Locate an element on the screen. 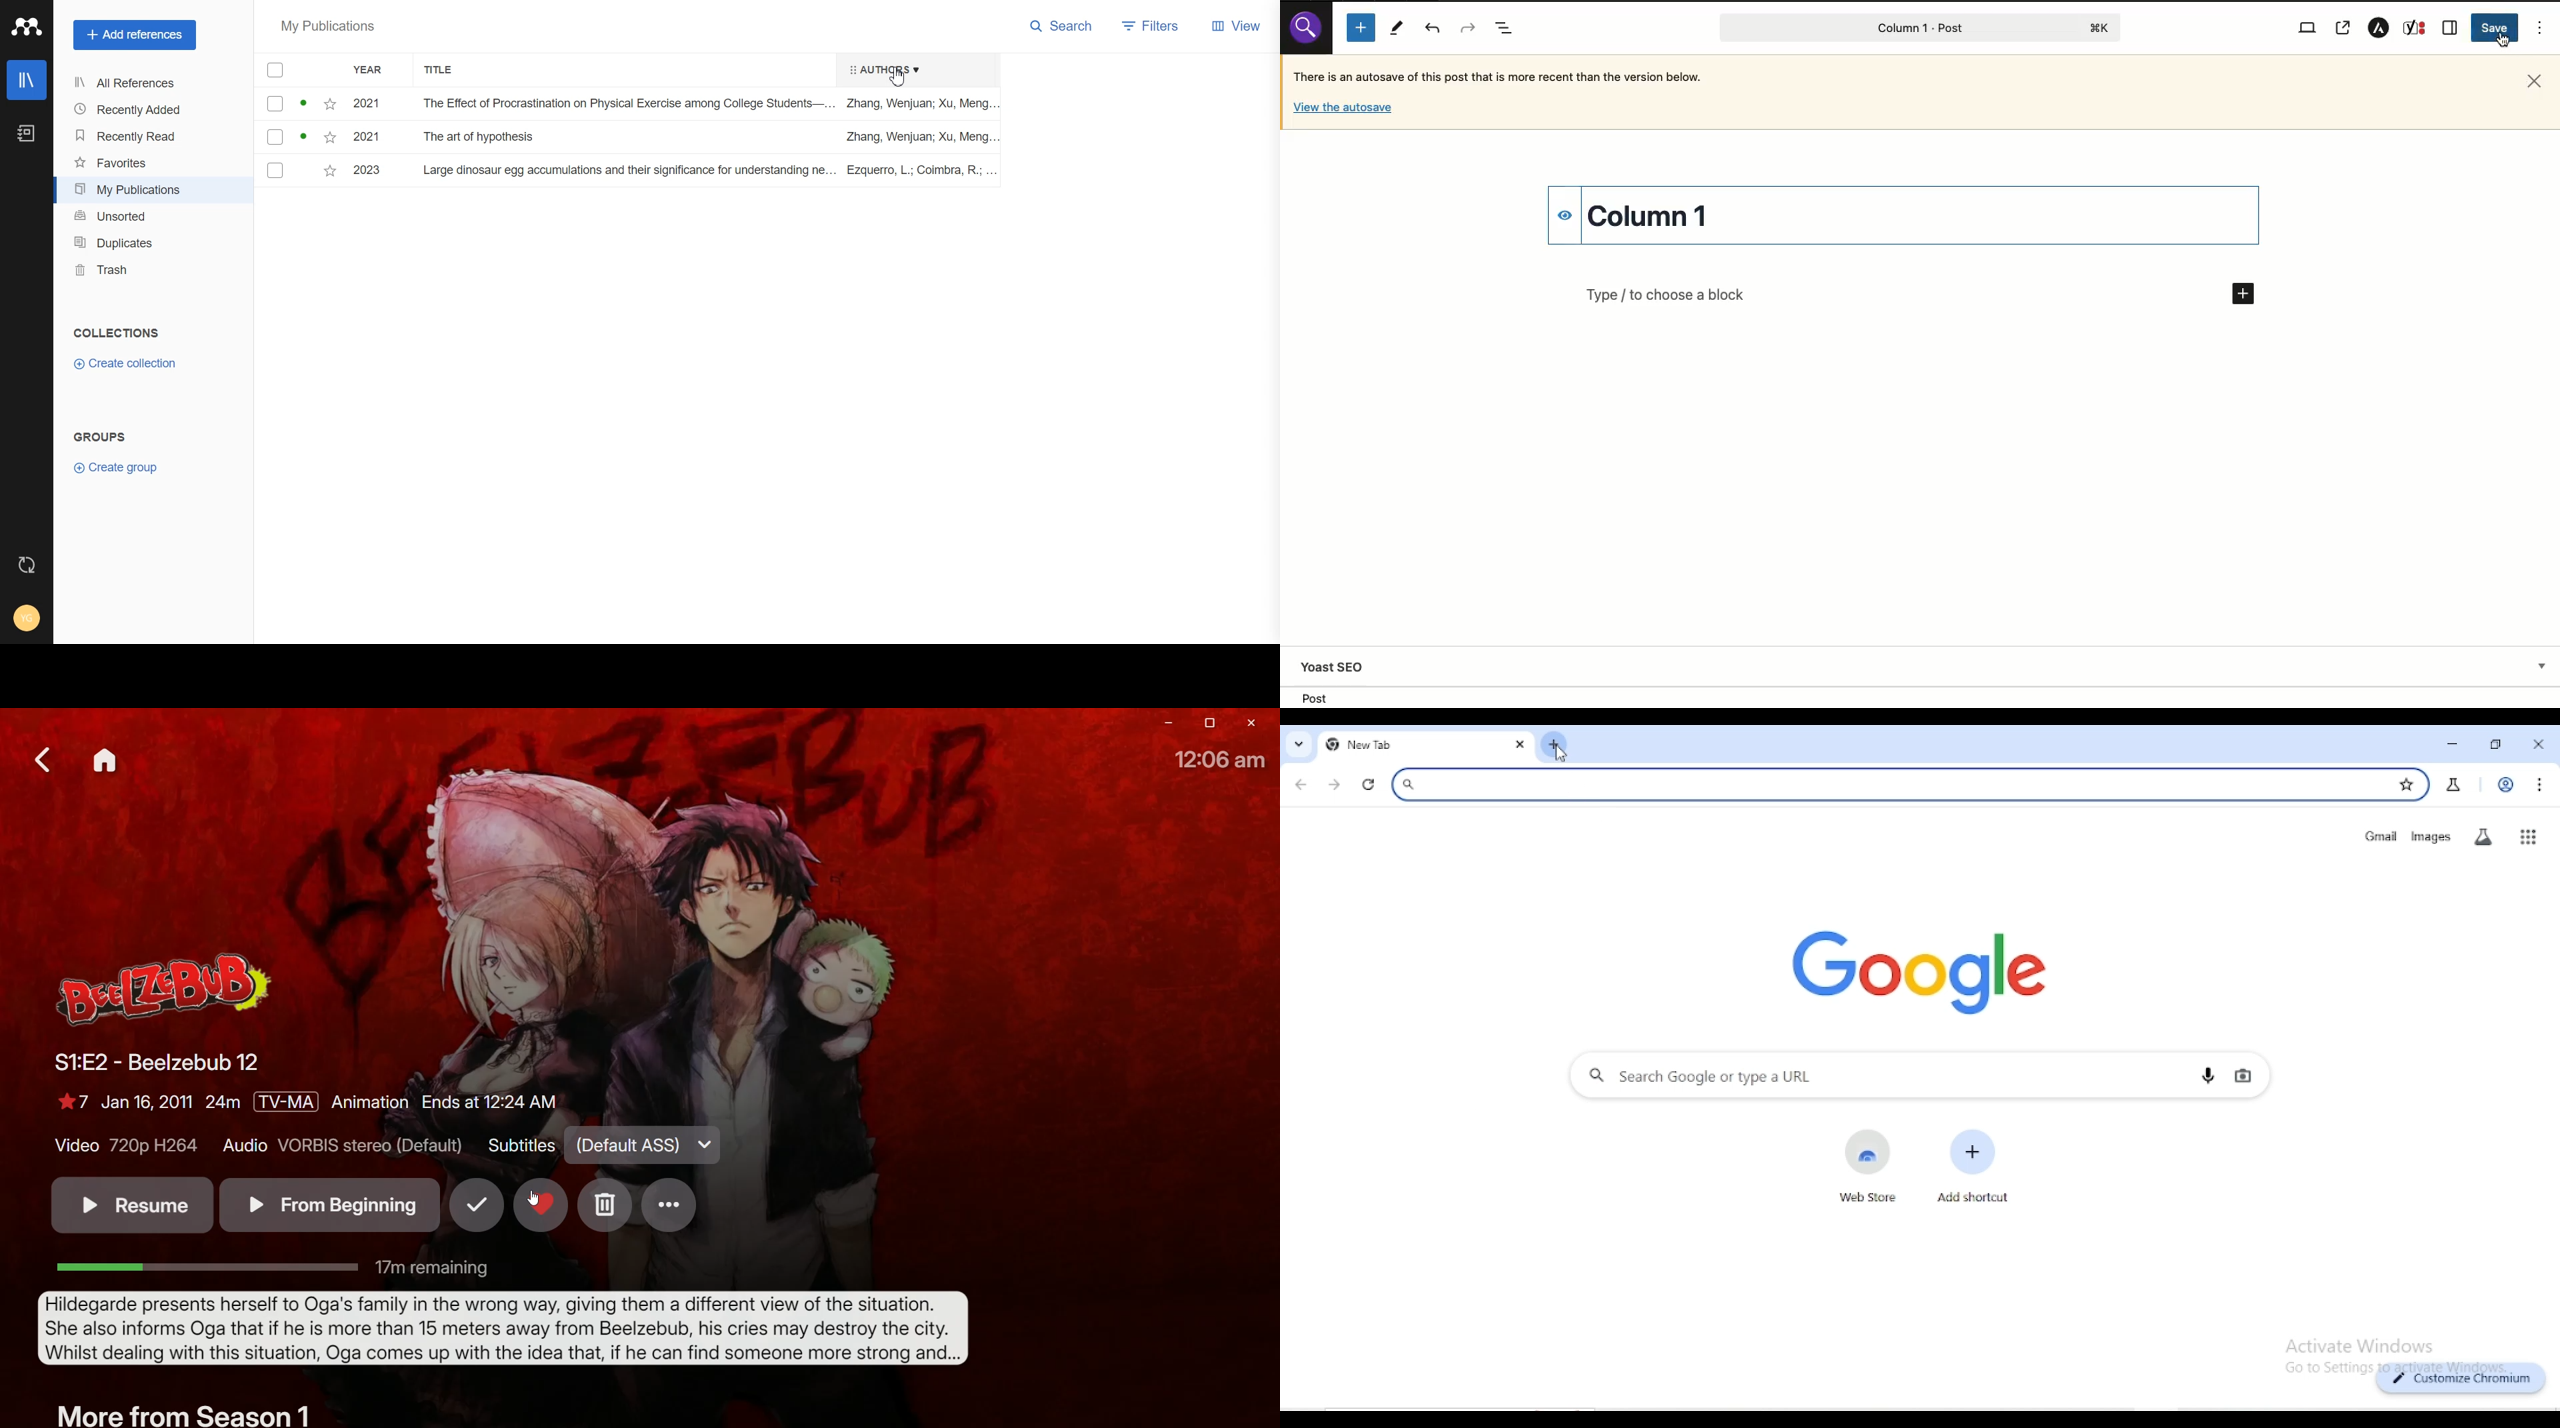 The image size is (2576, 1428). close tab is located at coordinates (1520, 746).